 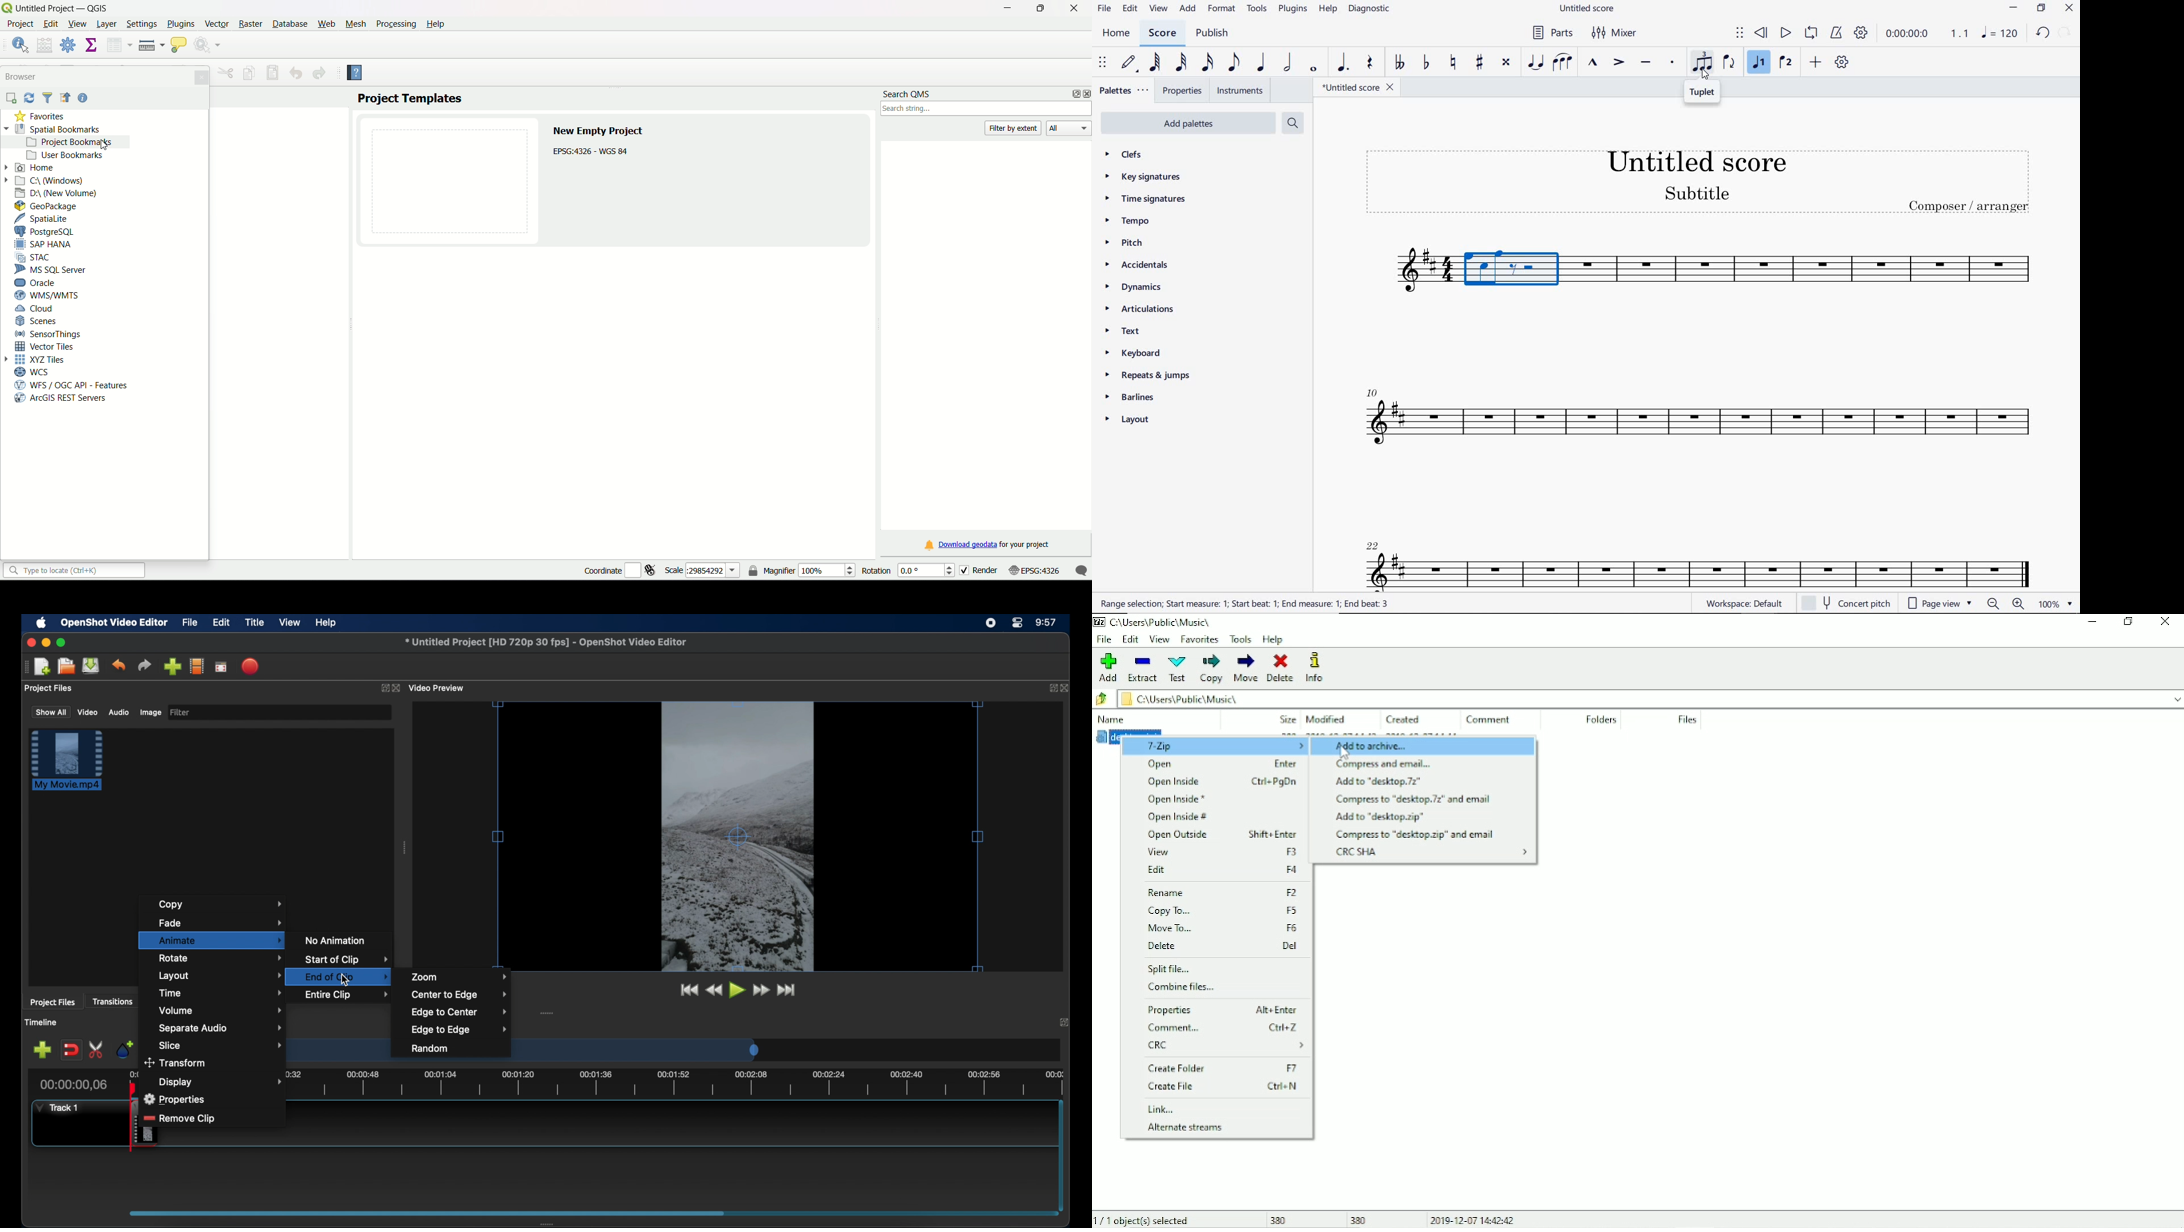 What do you see at coordinates (48, 98) in the screenshot?
I see `Filter` at bounding box center [48, 98].